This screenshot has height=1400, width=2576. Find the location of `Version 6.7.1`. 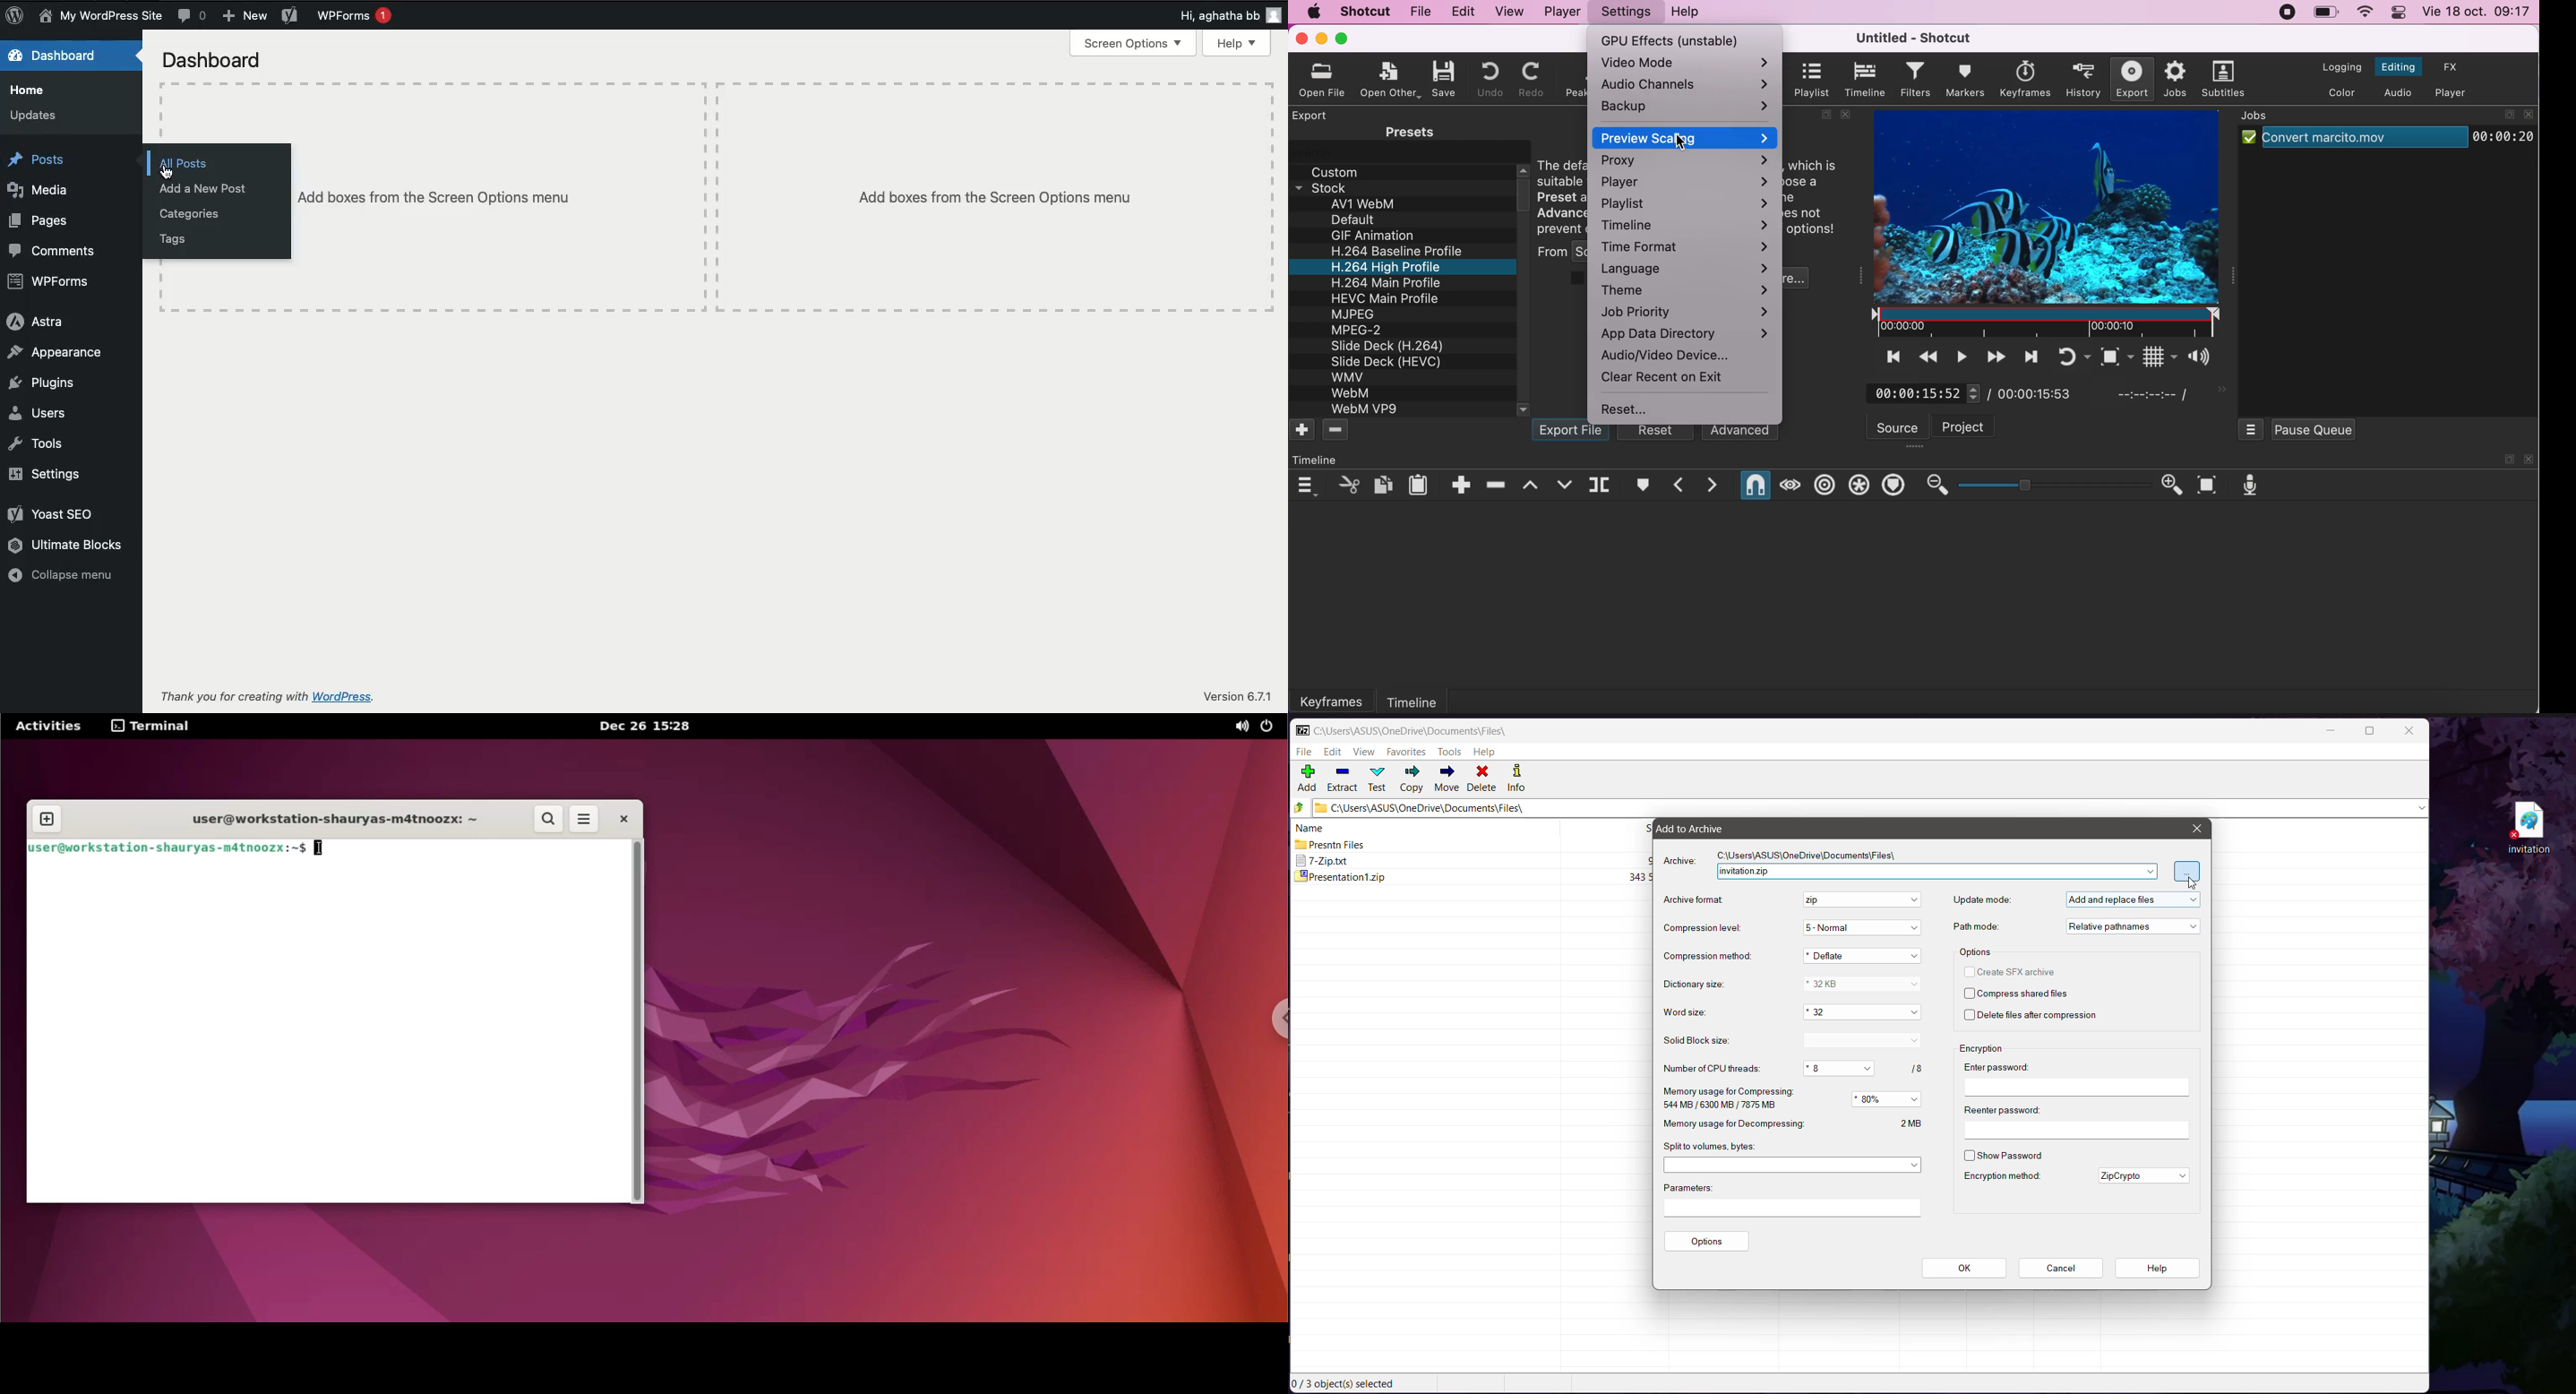

Version 6.7.1 is located at coordinates (1237, 698).